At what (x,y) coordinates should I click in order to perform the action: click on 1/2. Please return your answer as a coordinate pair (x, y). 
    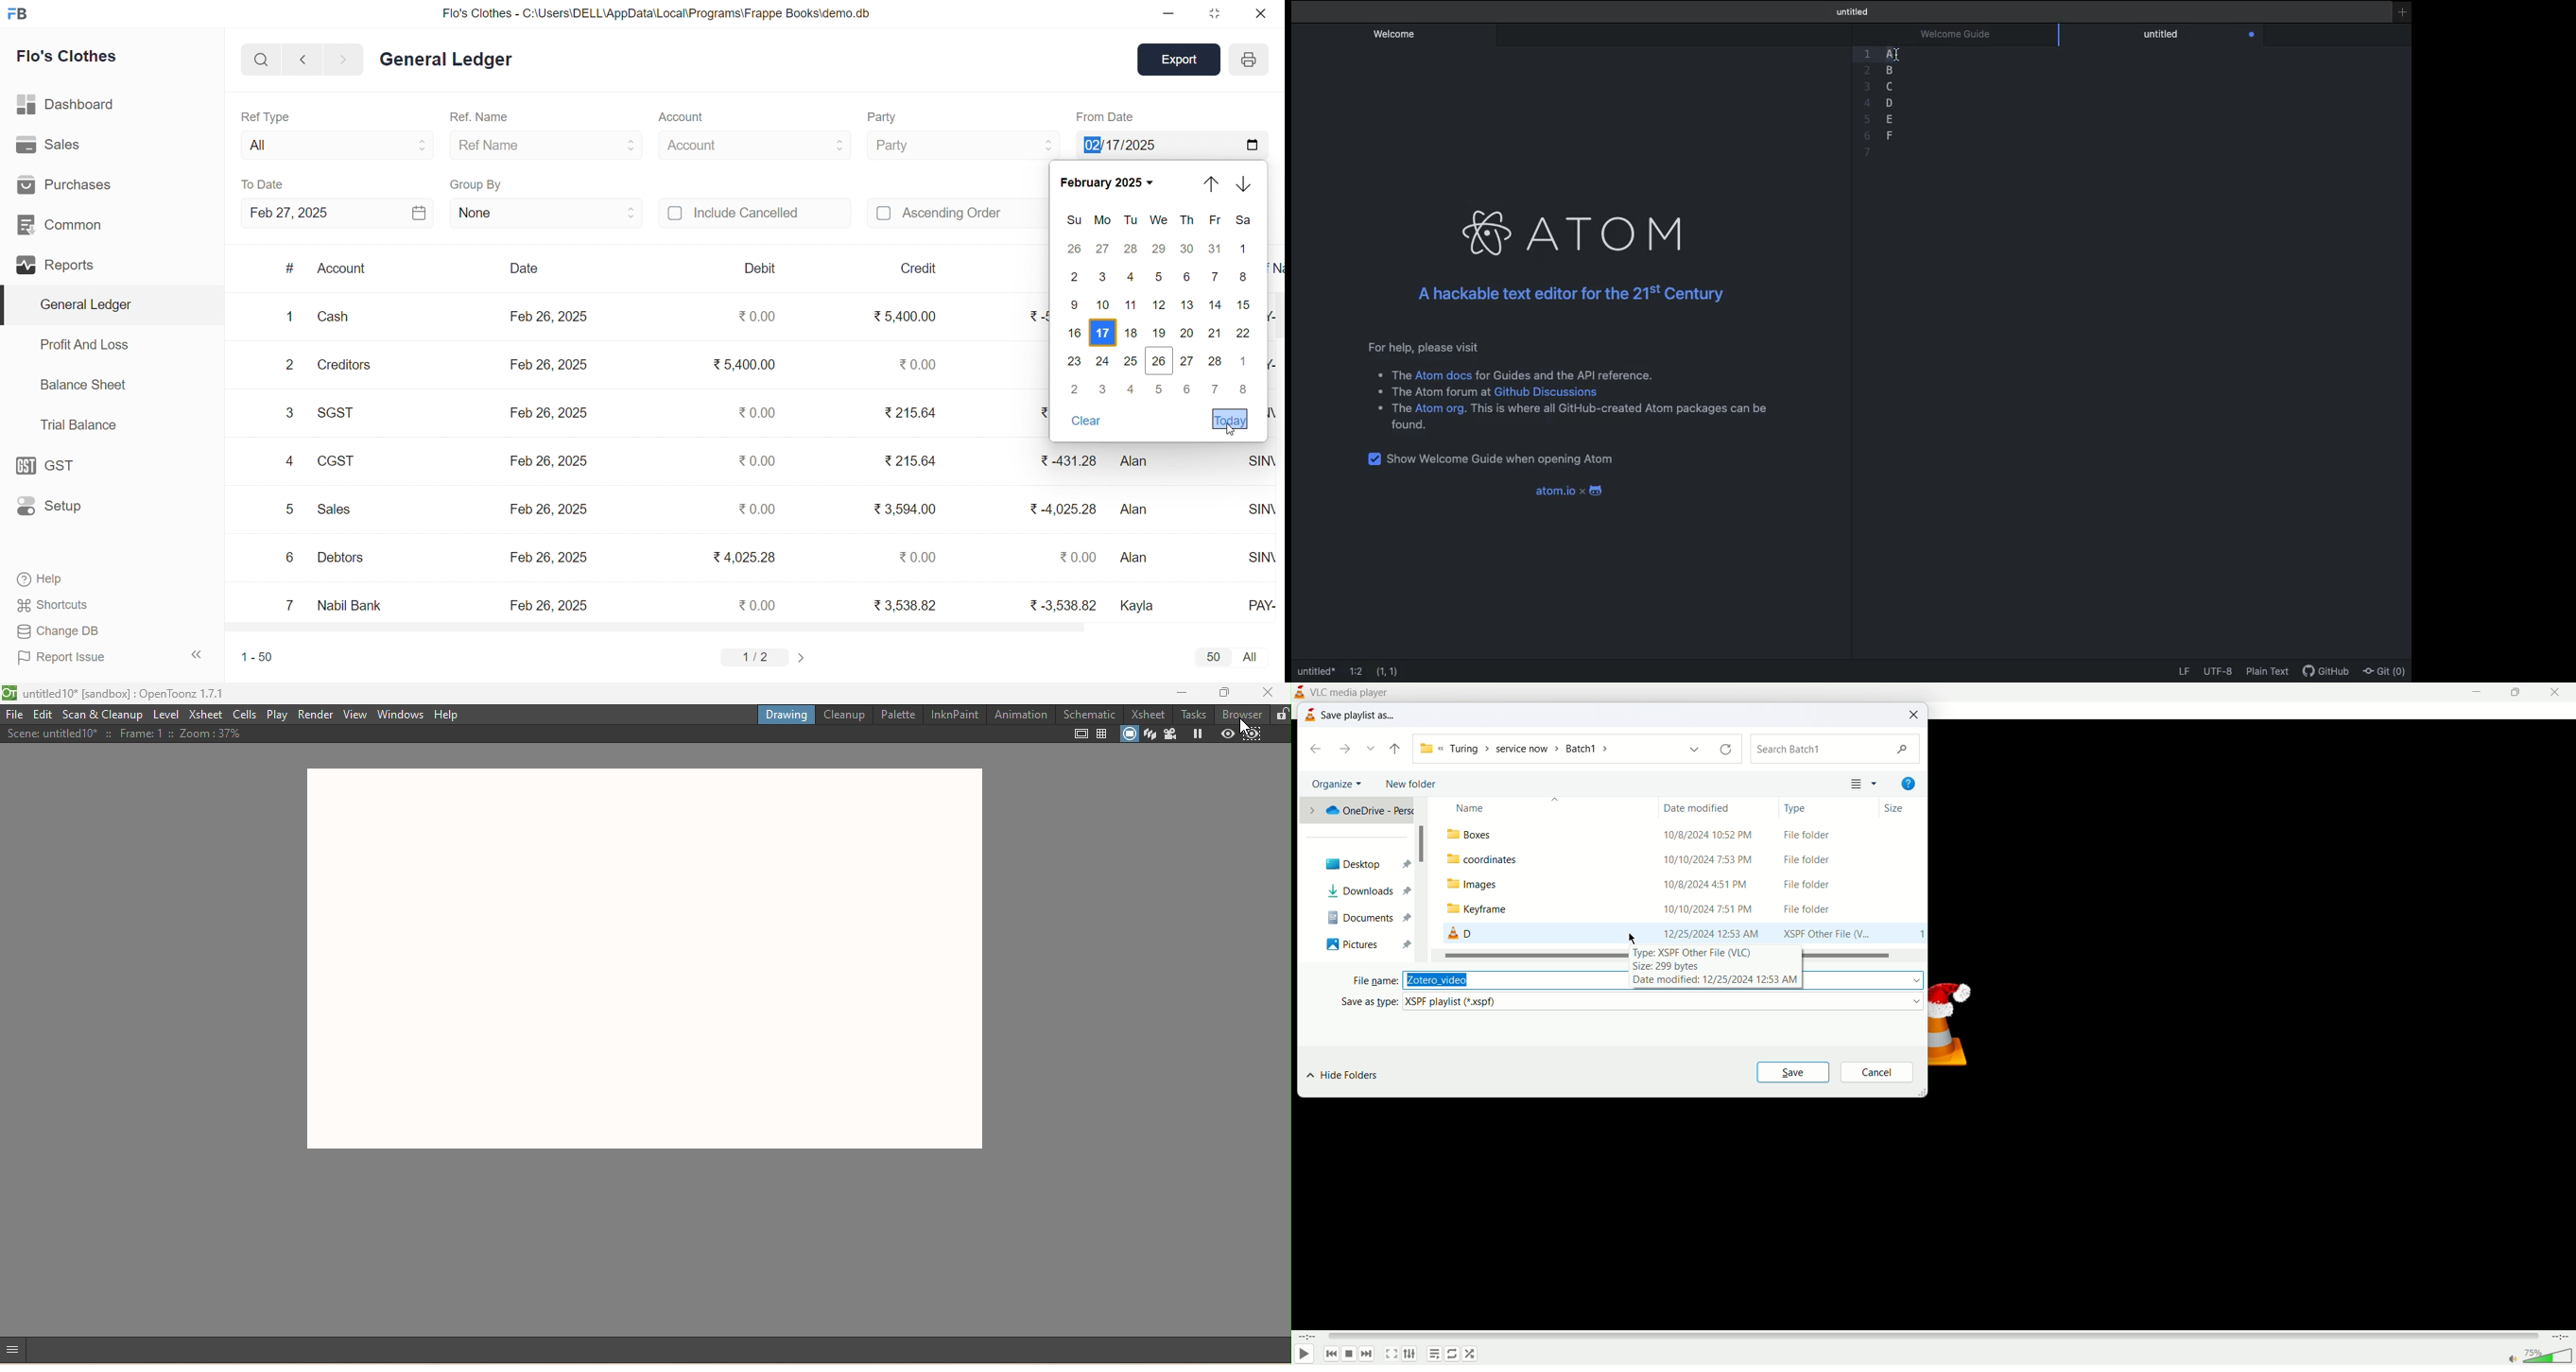
    Looking at the image, I should click on (758, 656).